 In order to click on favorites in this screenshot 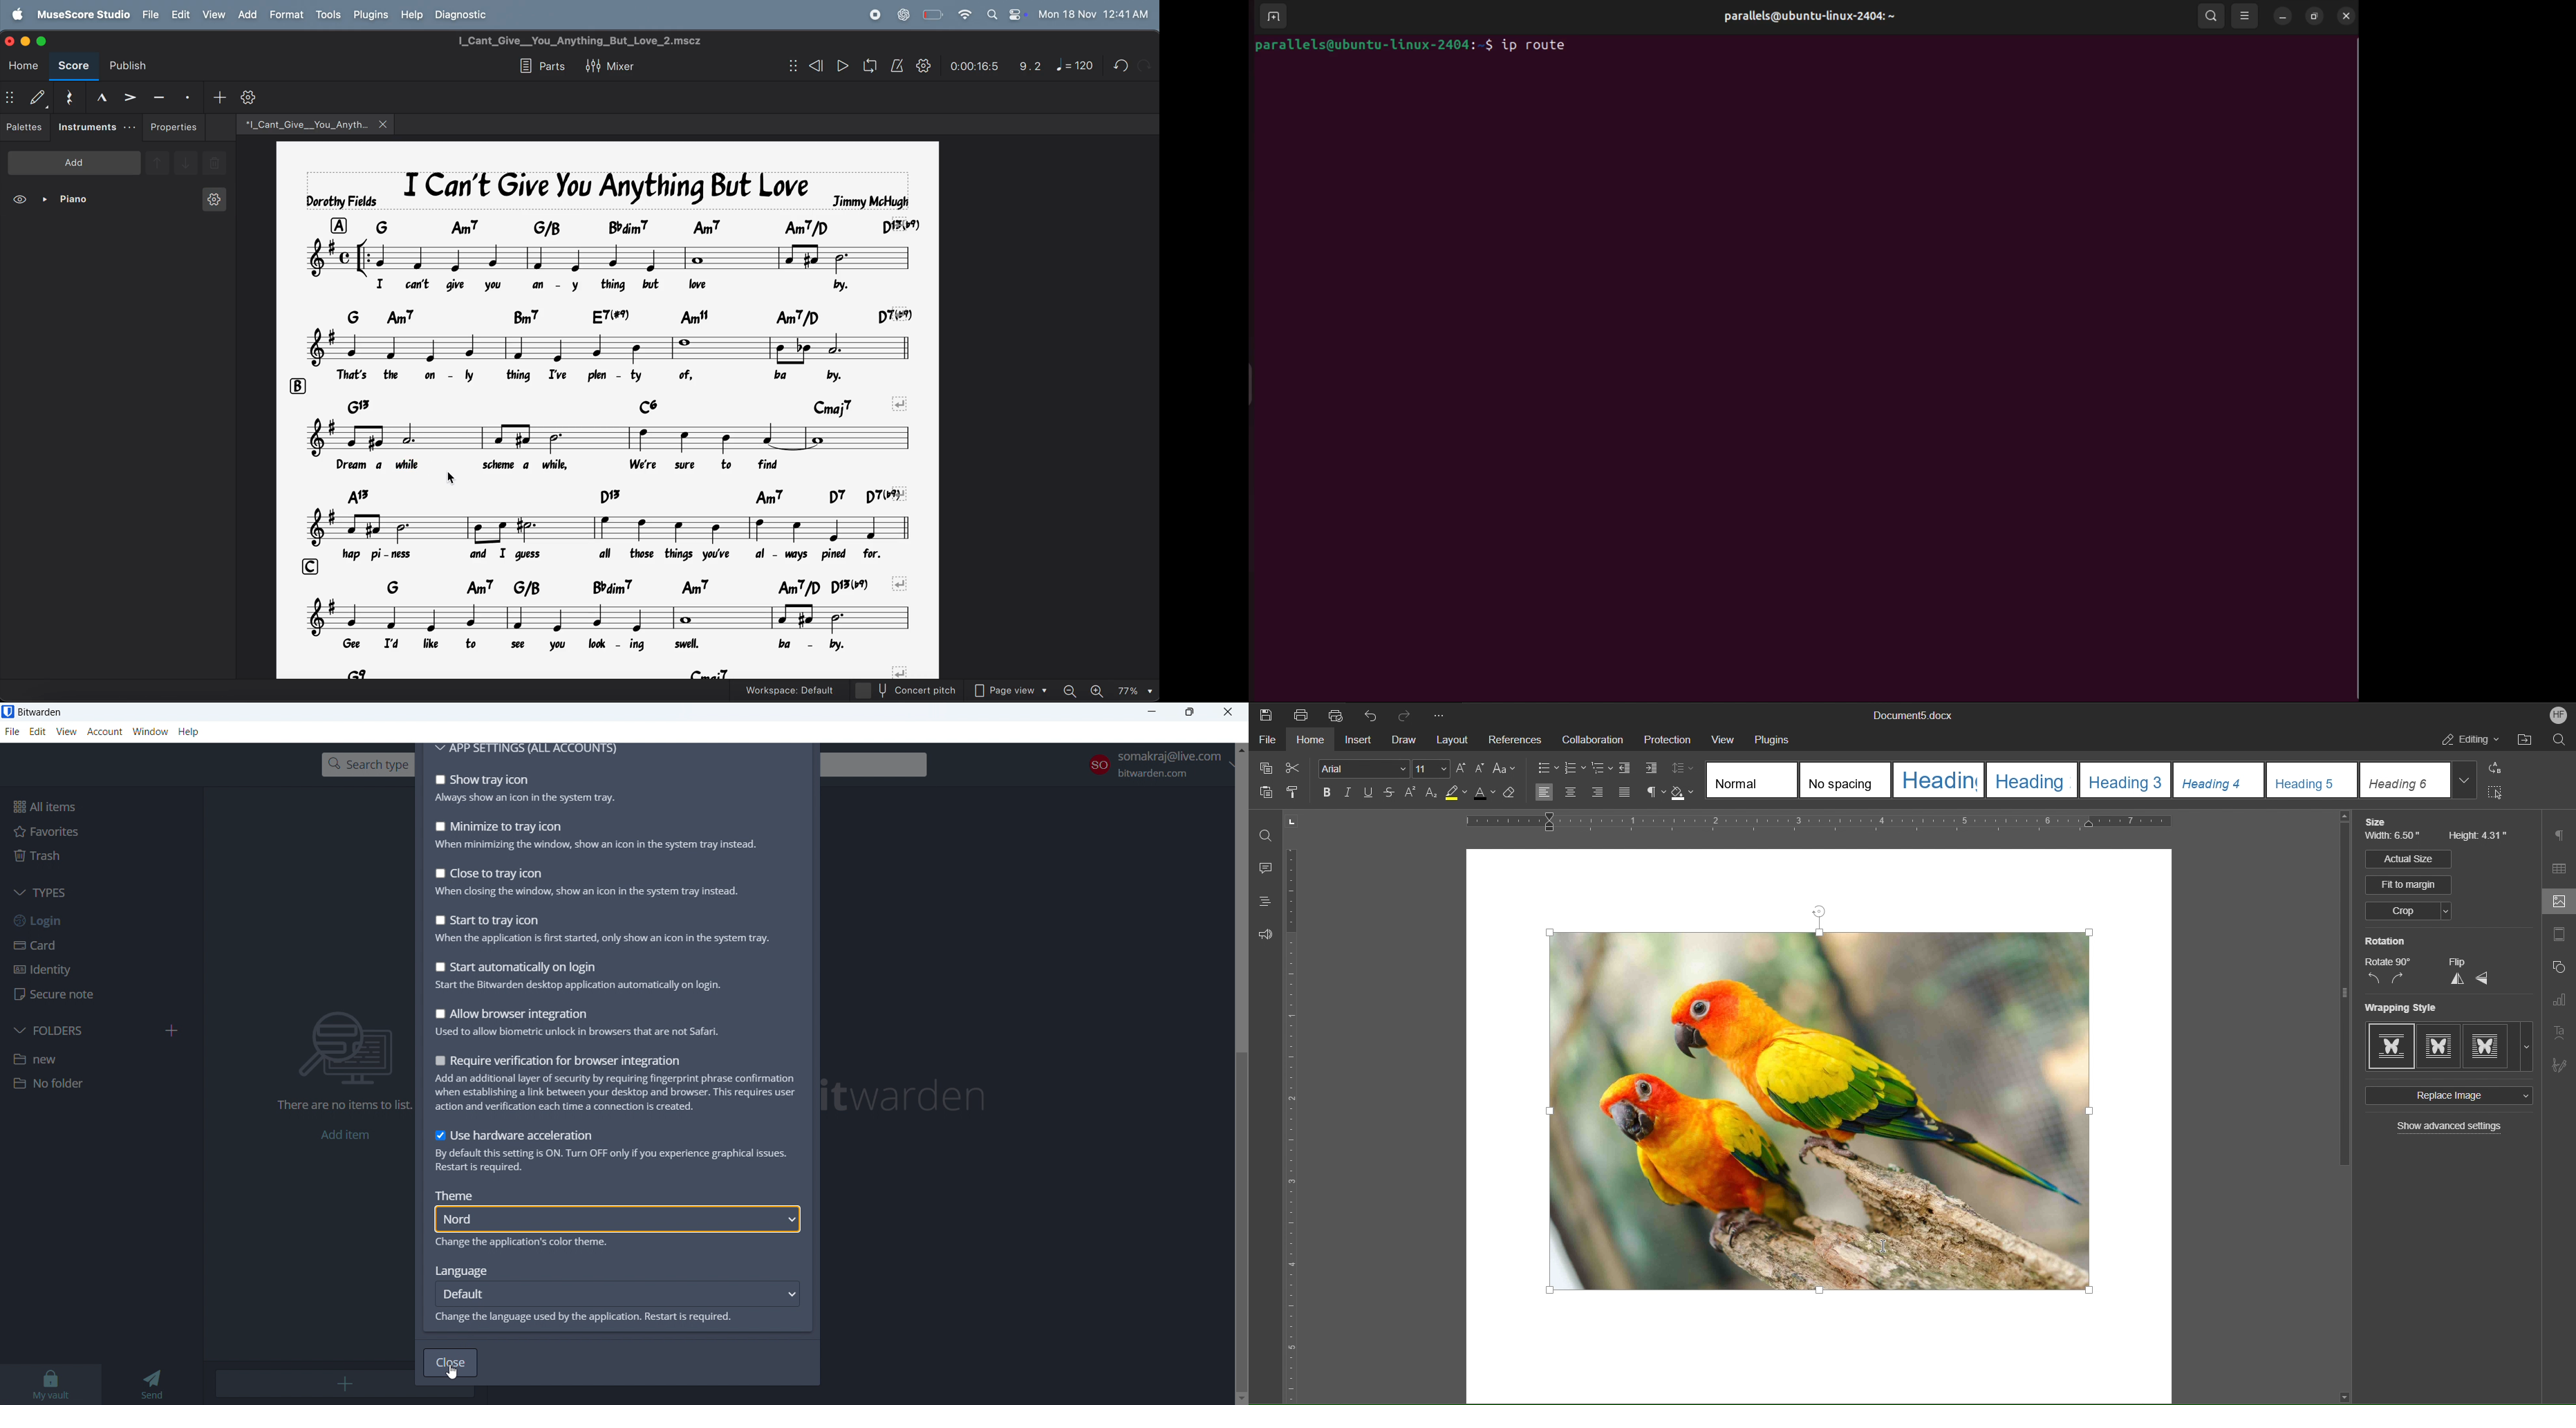, I will do `click(100, 831)`.